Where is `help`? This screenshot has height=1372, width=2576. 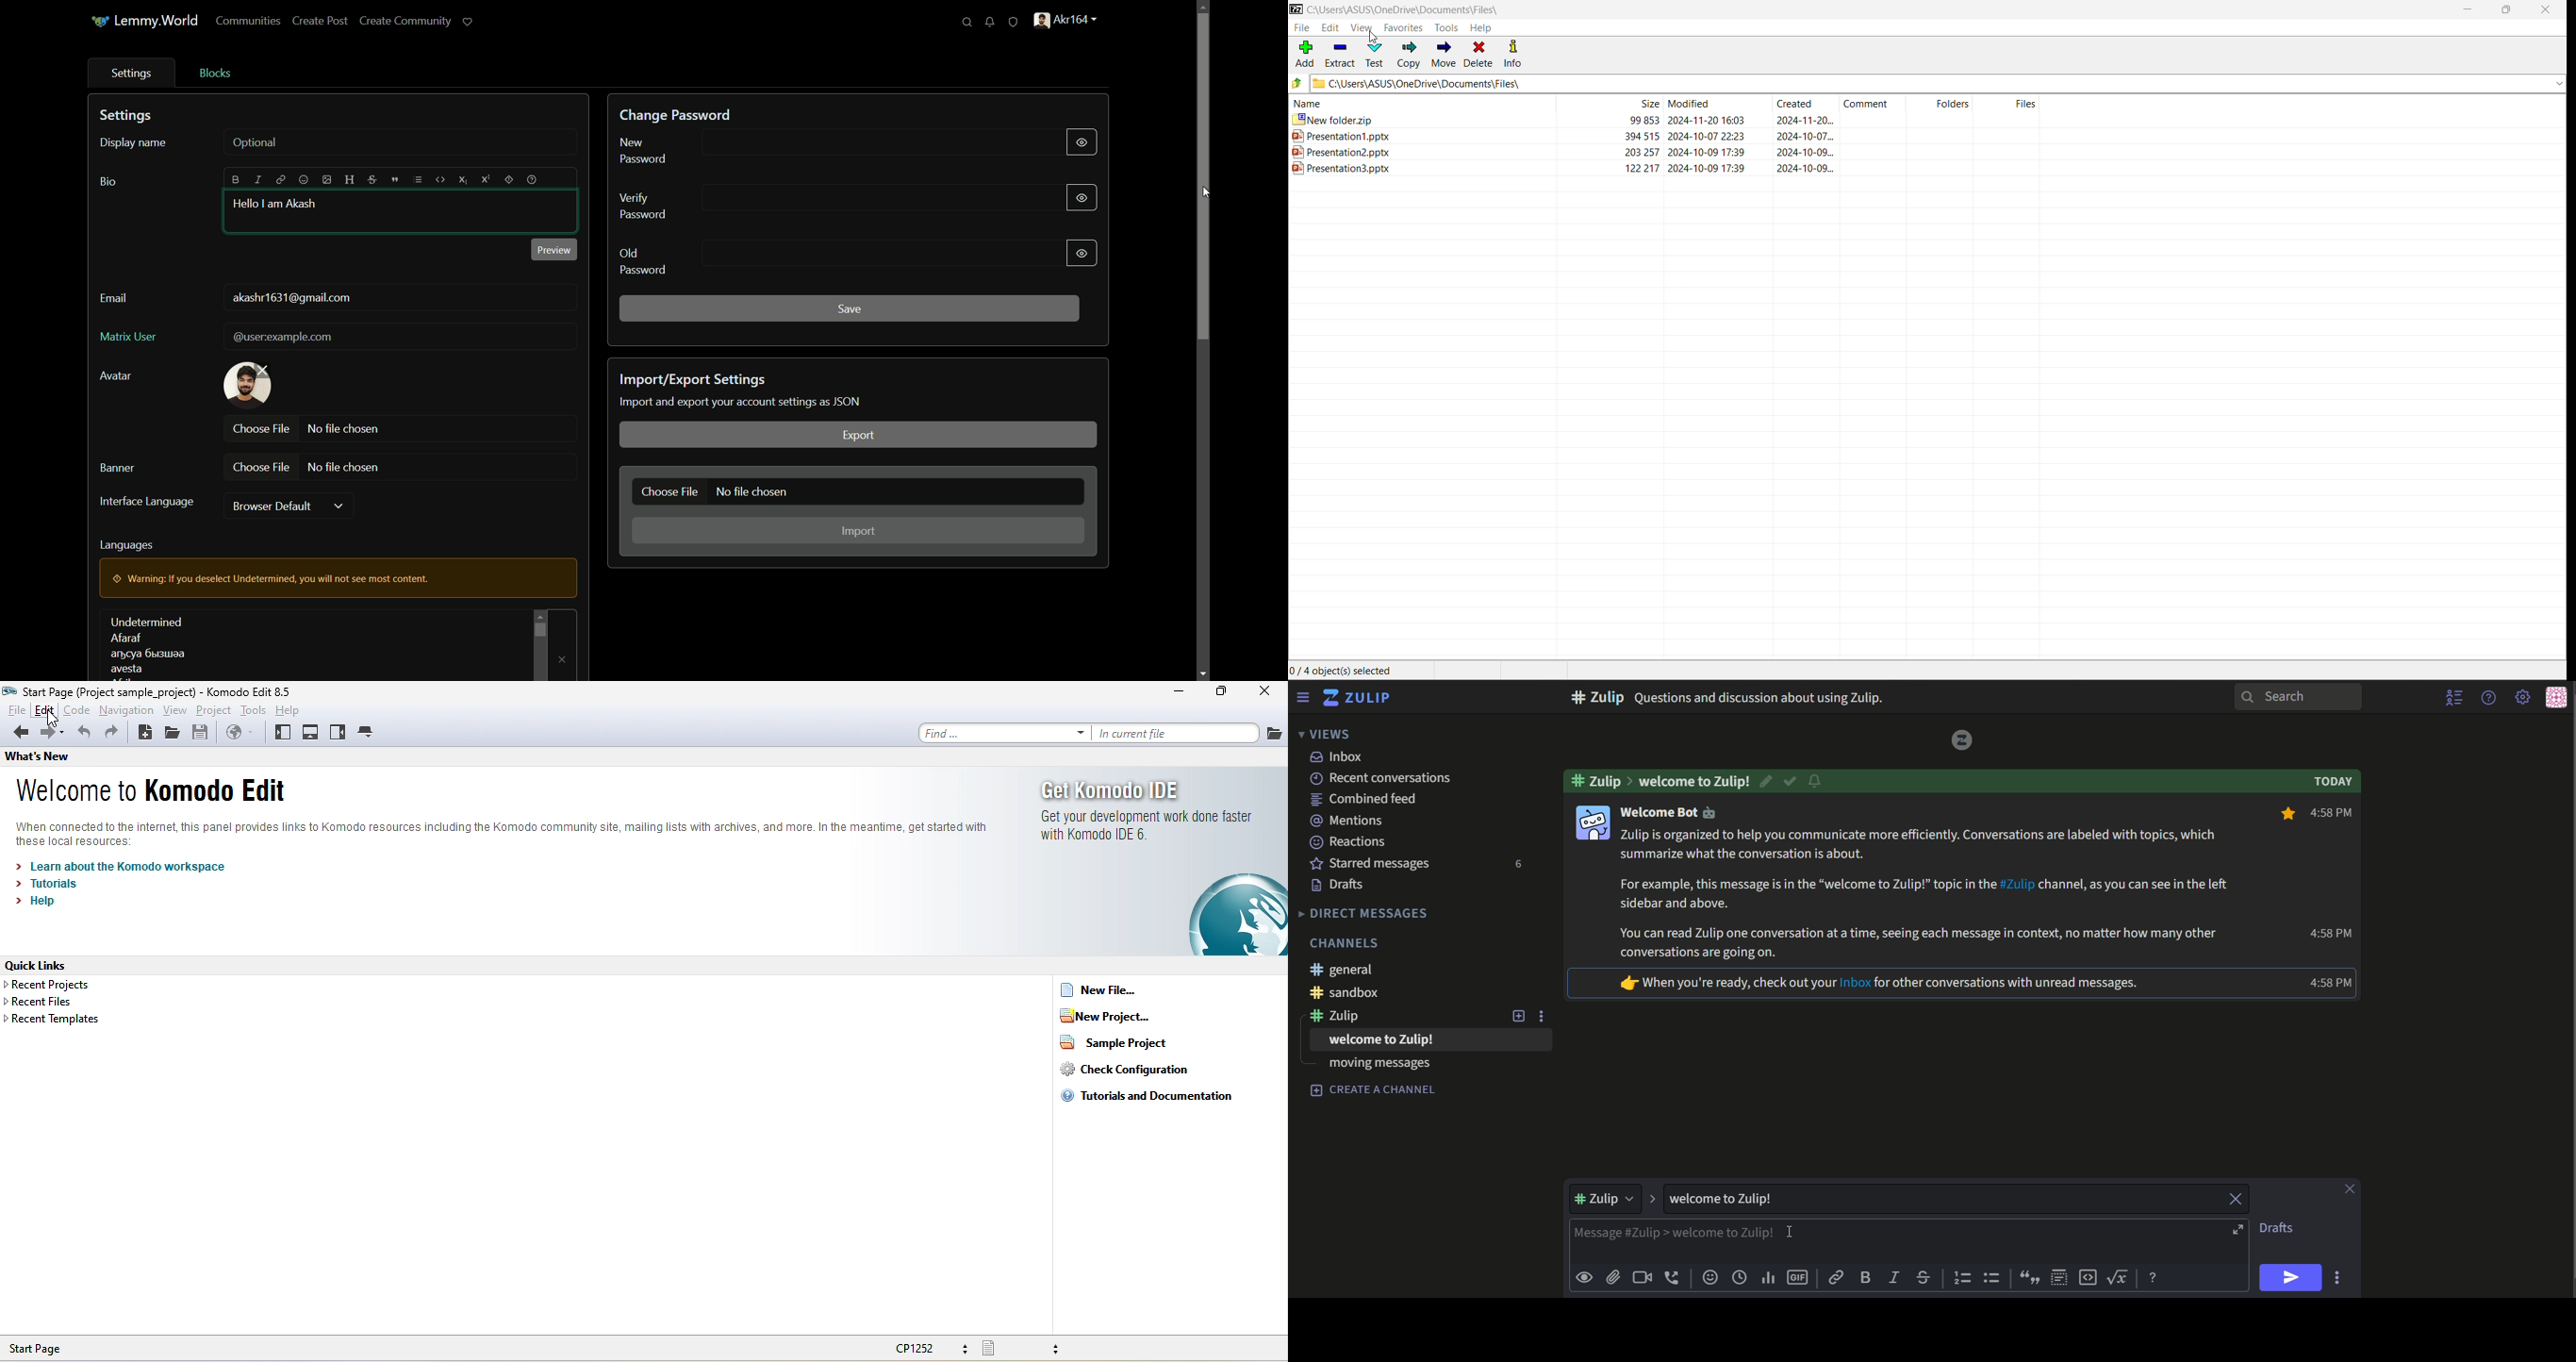
help is located at coordinates (532, 180).